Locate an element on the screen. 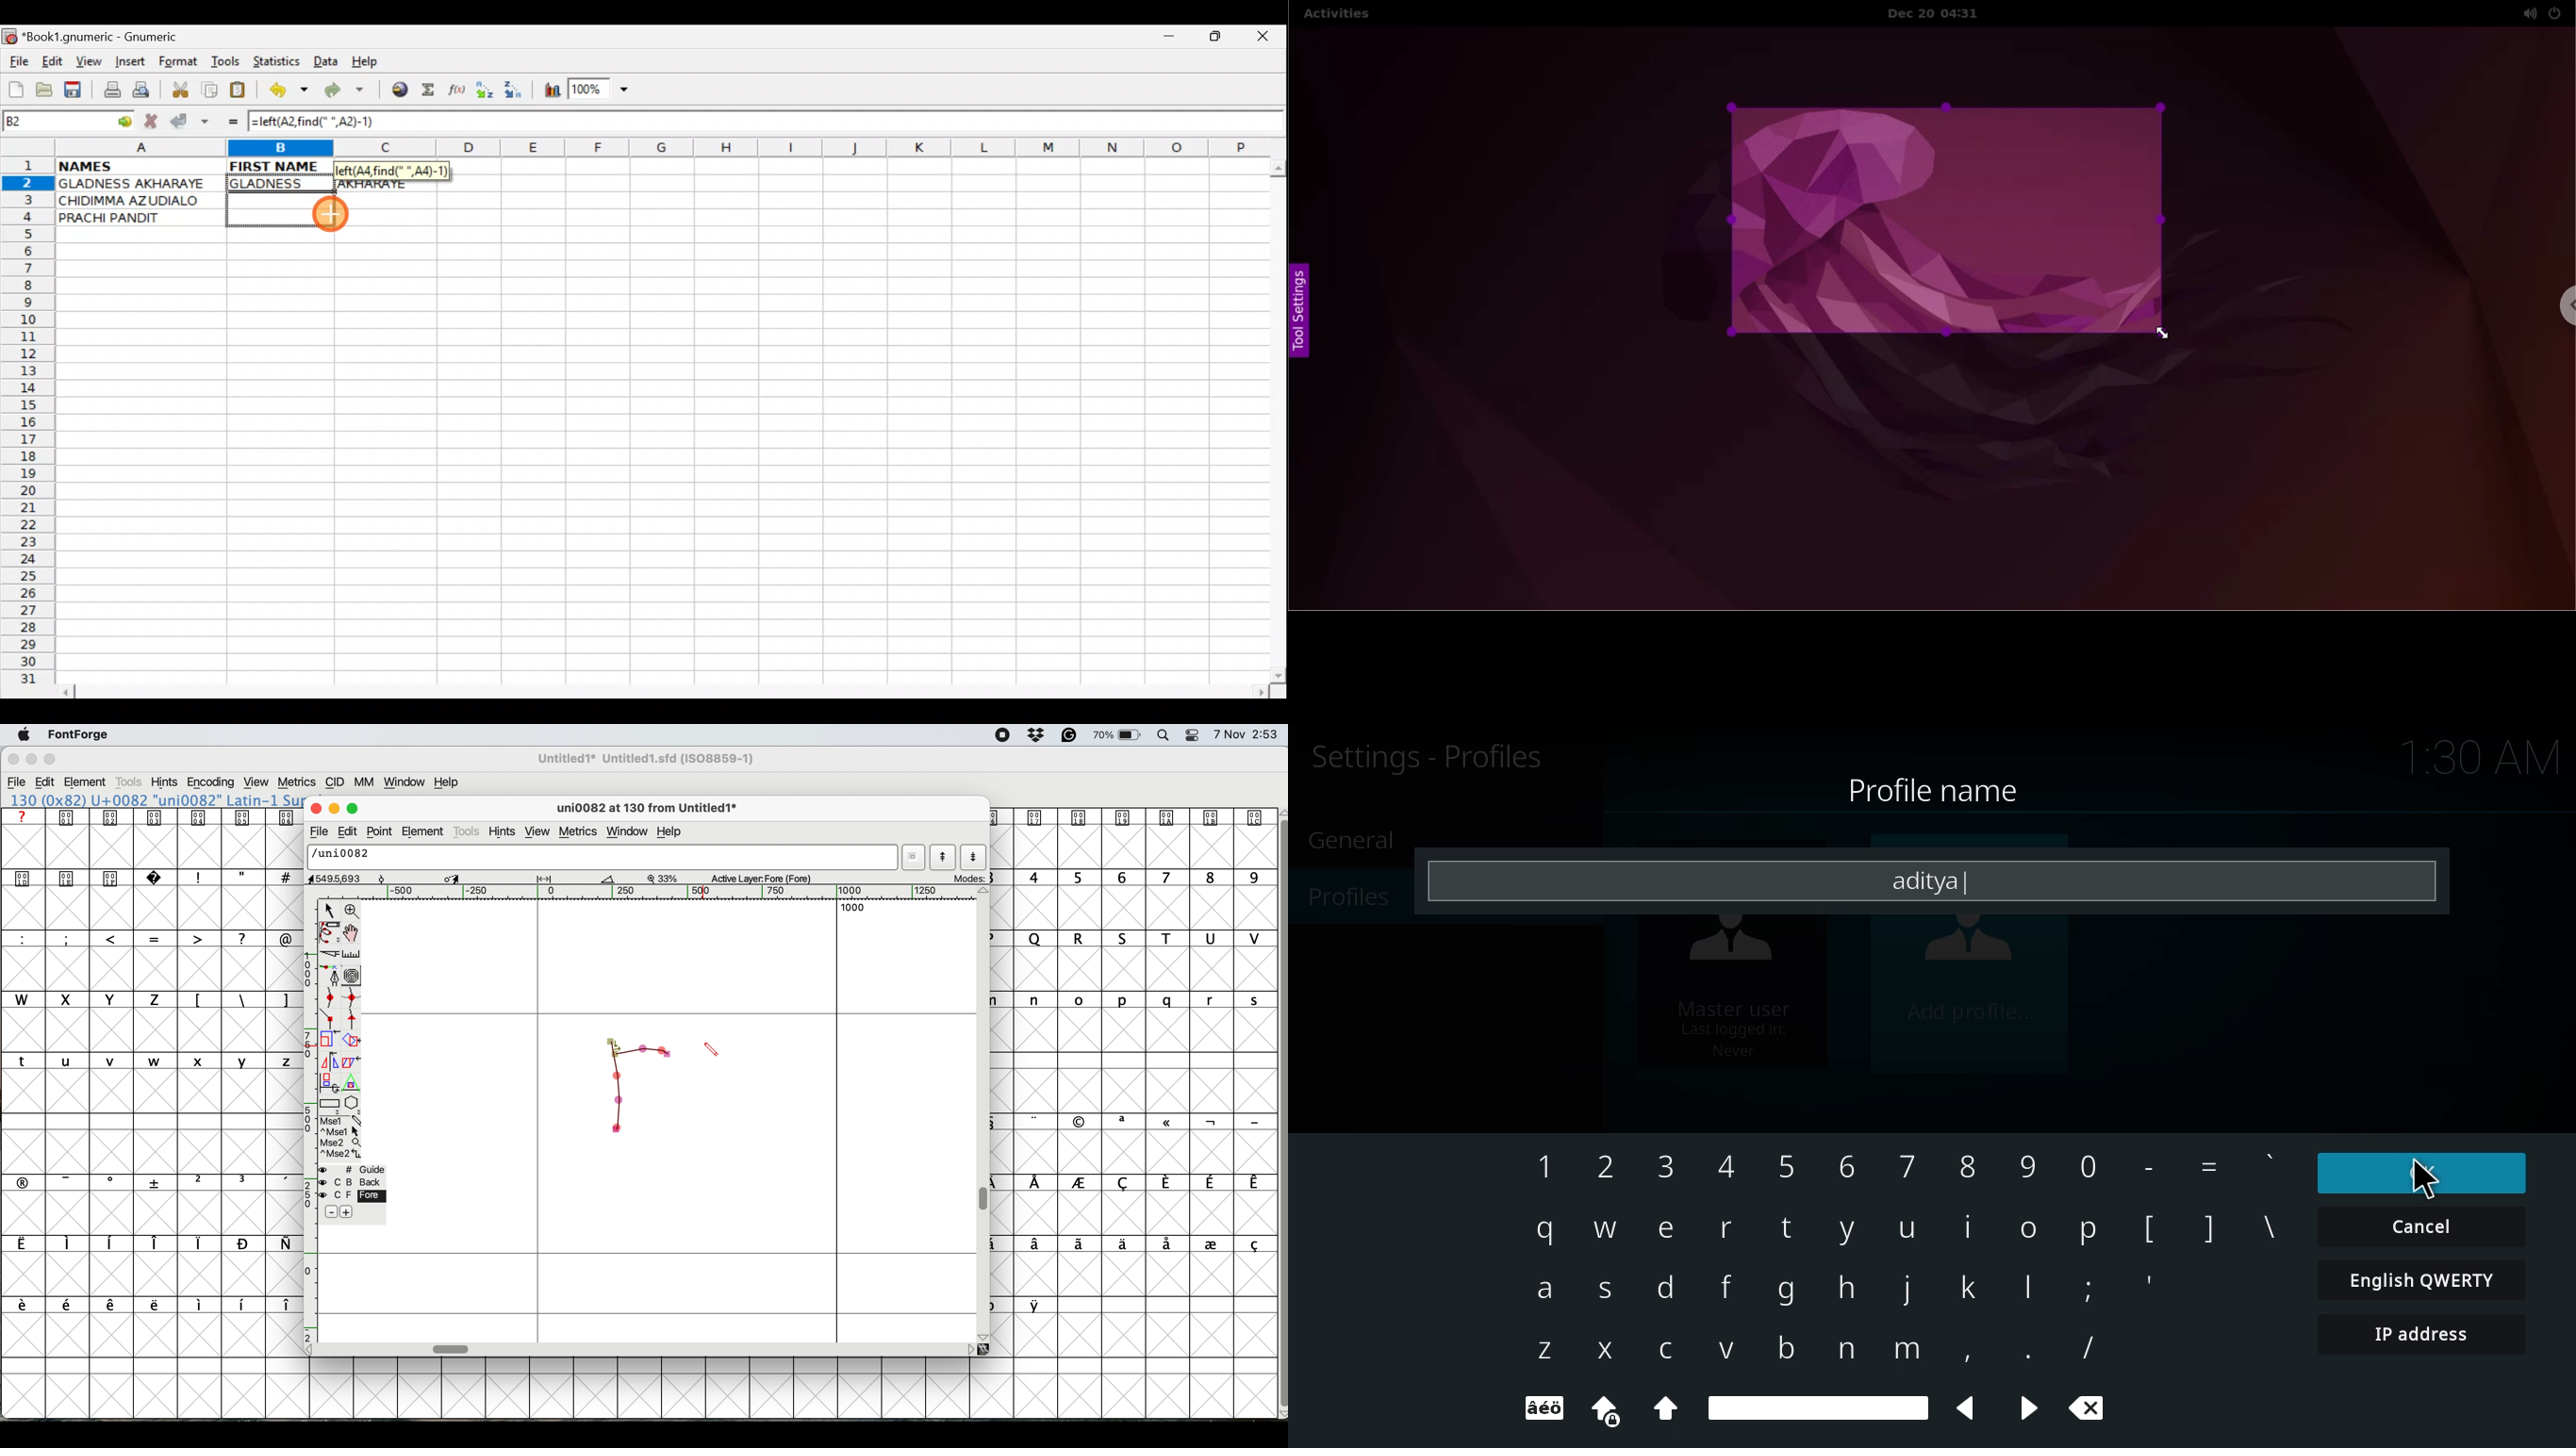  *Book1.gnumeric - Gnumeric is located at coordinates (112, 37).